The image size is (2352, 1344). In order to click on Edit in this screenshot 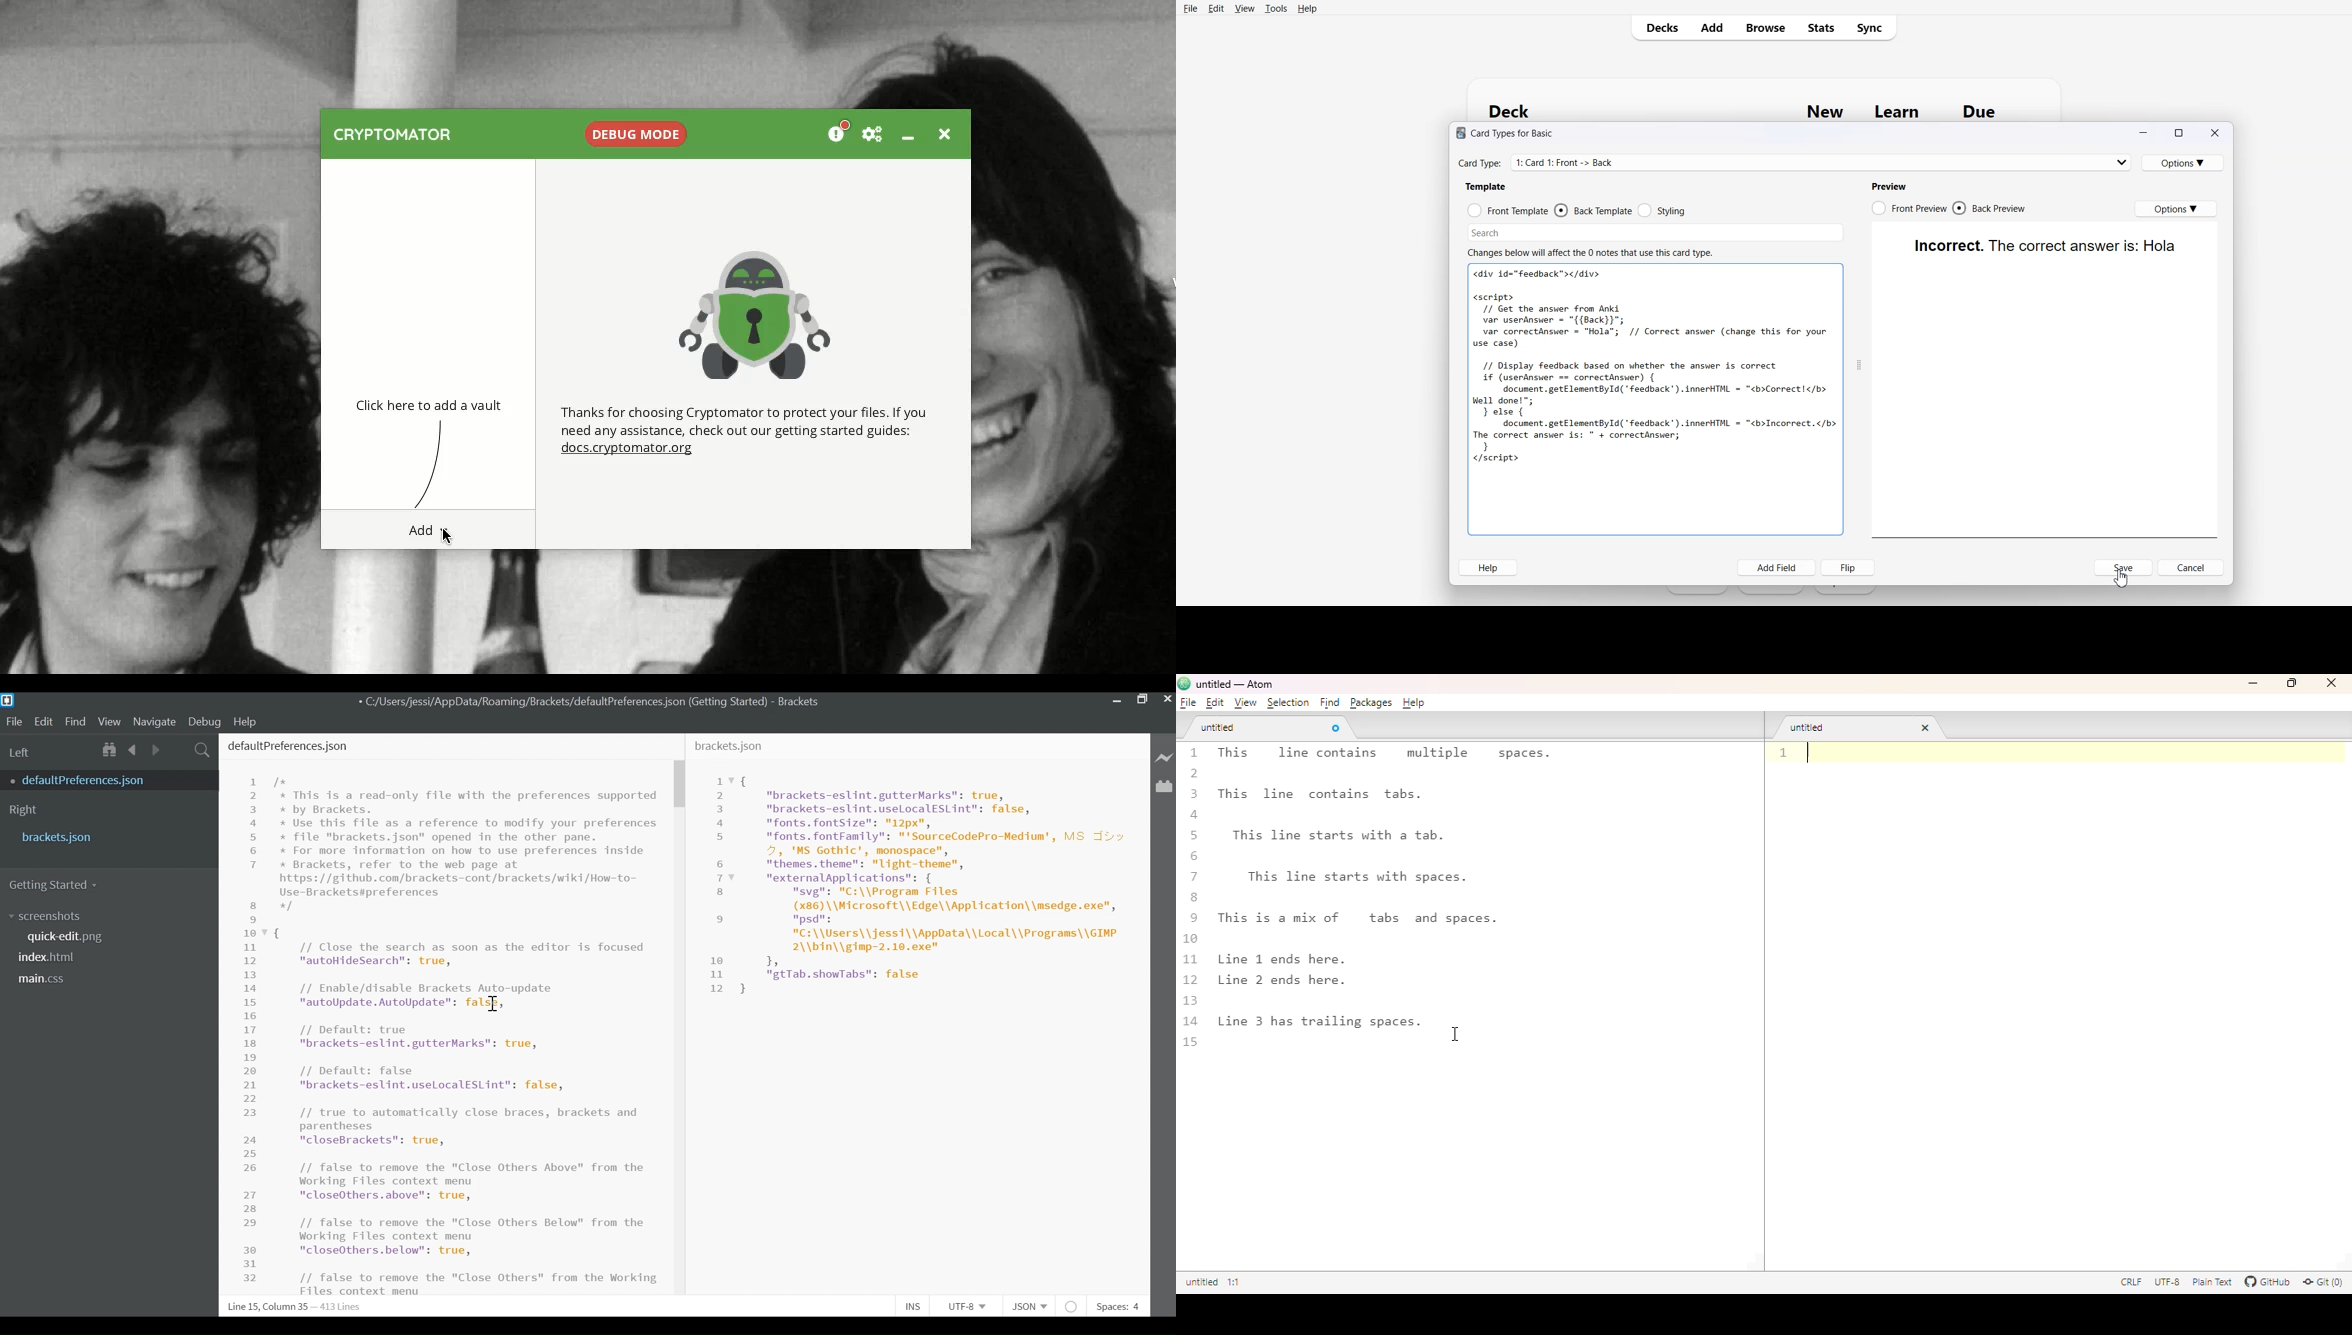, I will do `click(1215, 8)`.